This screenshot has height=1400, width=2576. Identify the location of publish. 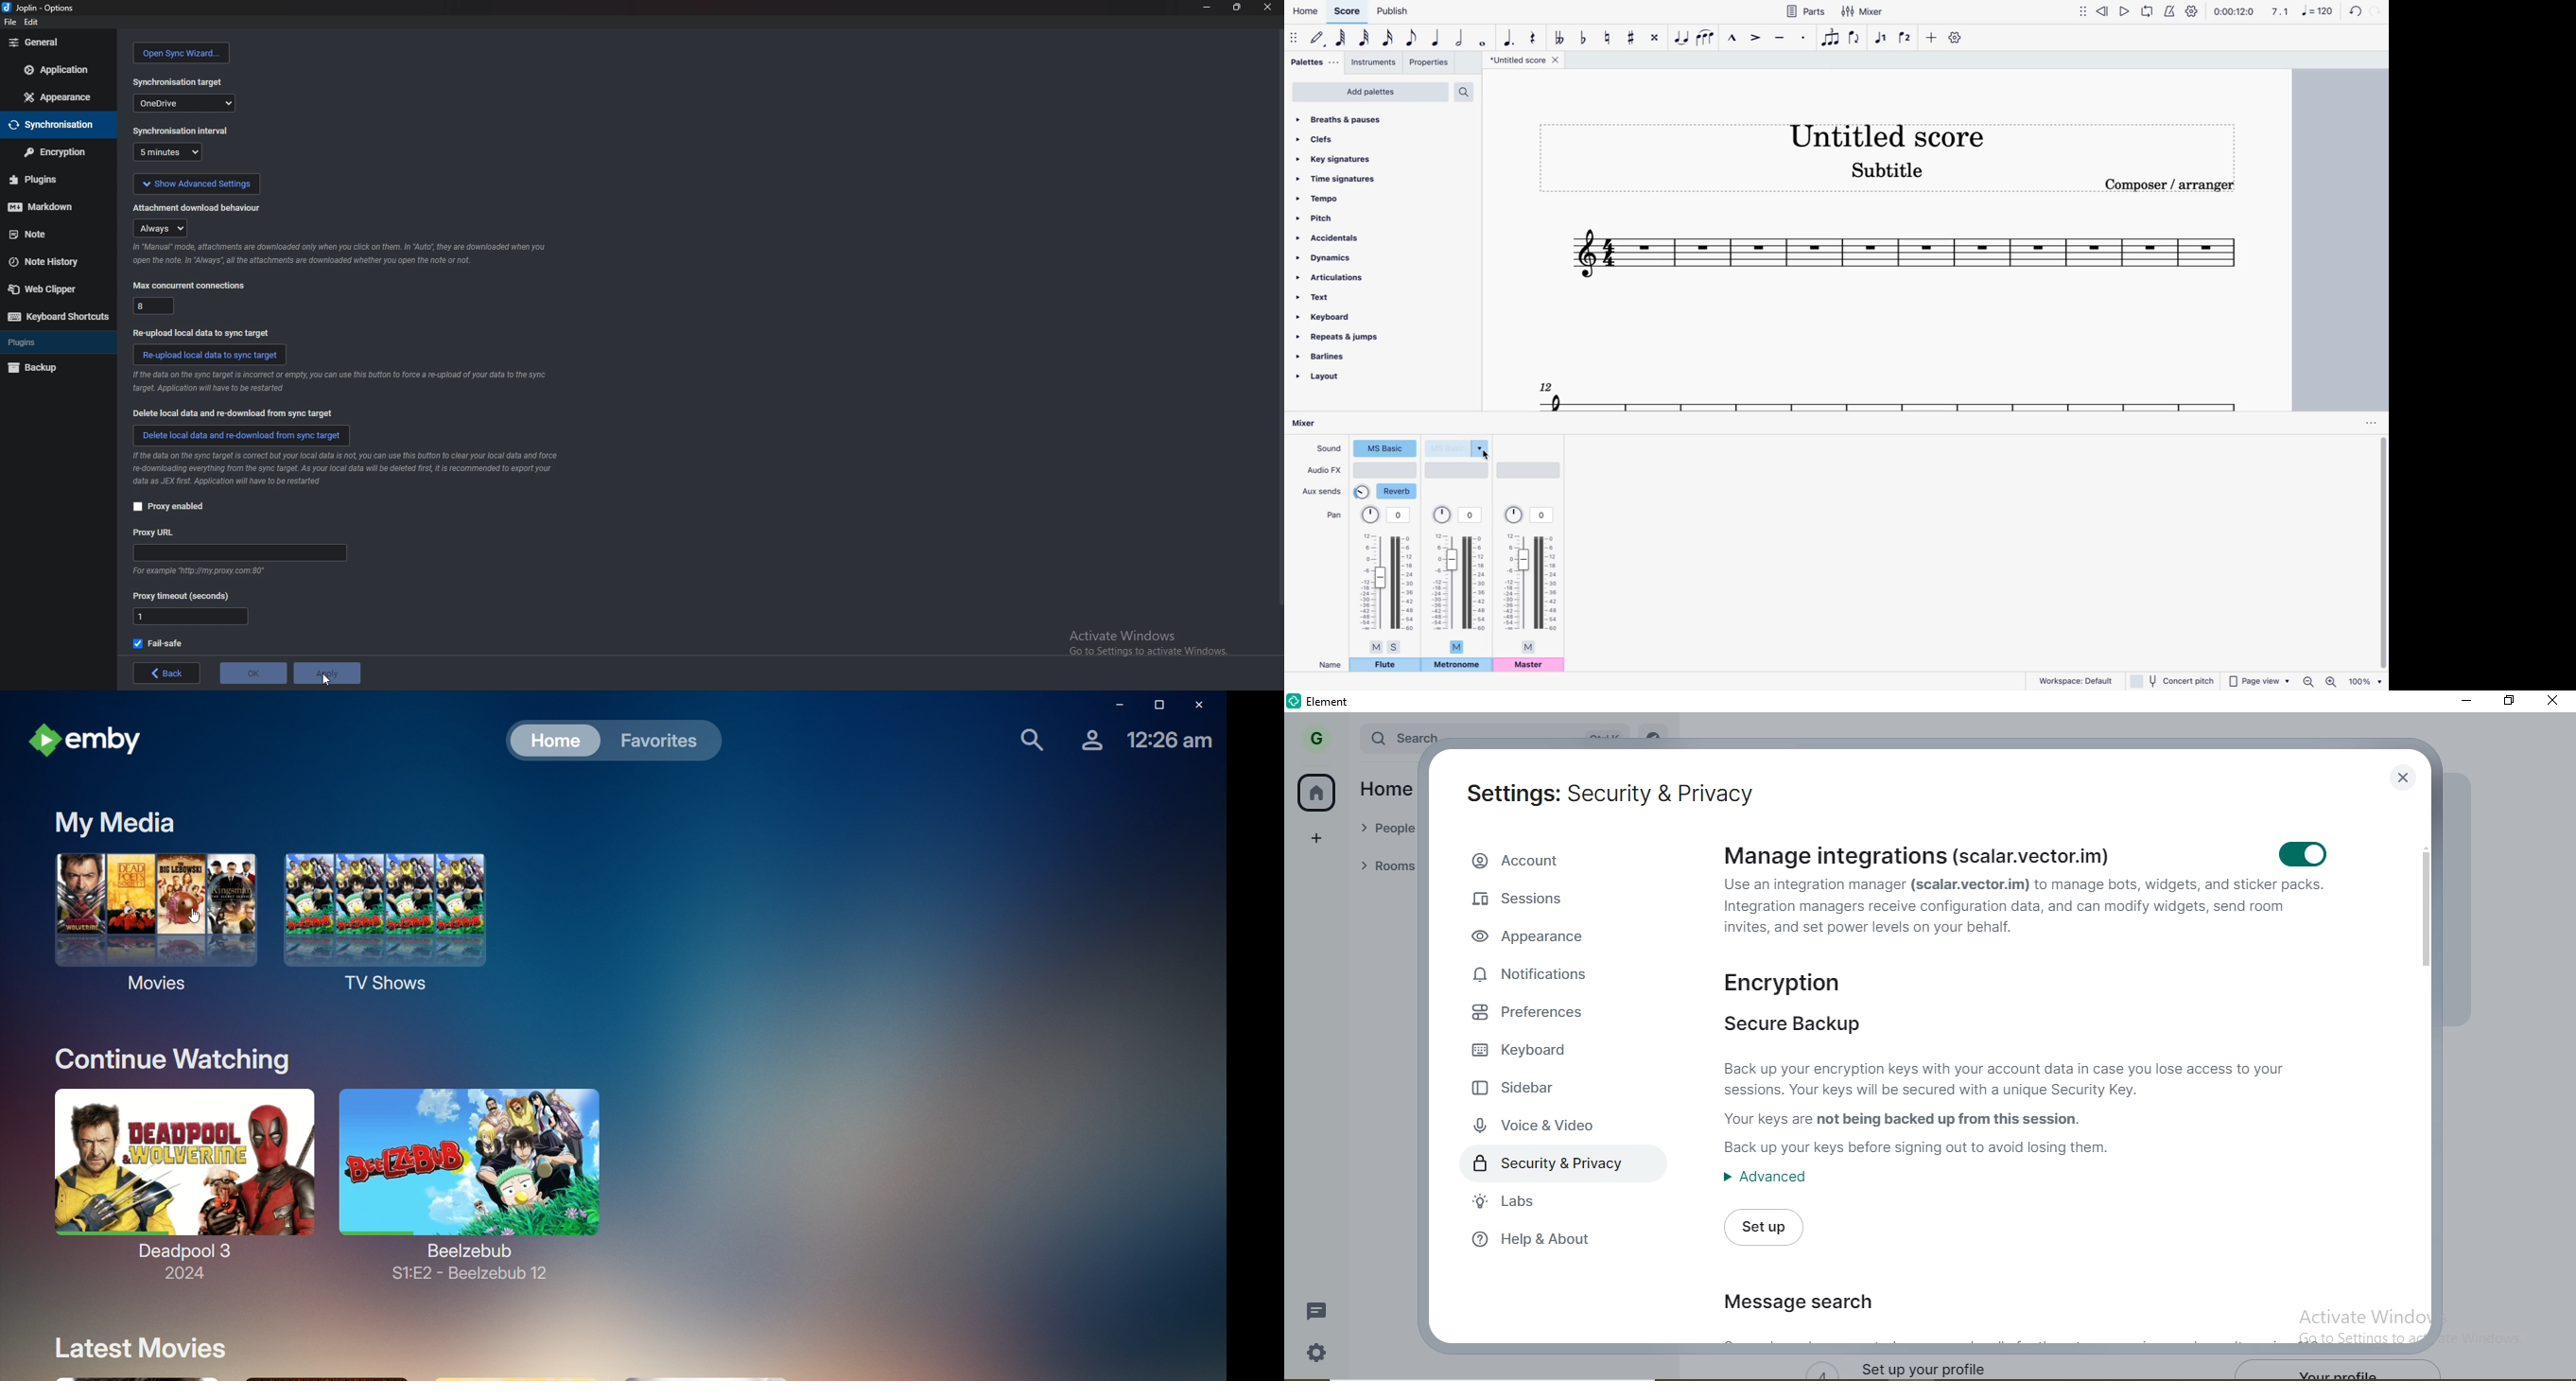
(1391, 12).